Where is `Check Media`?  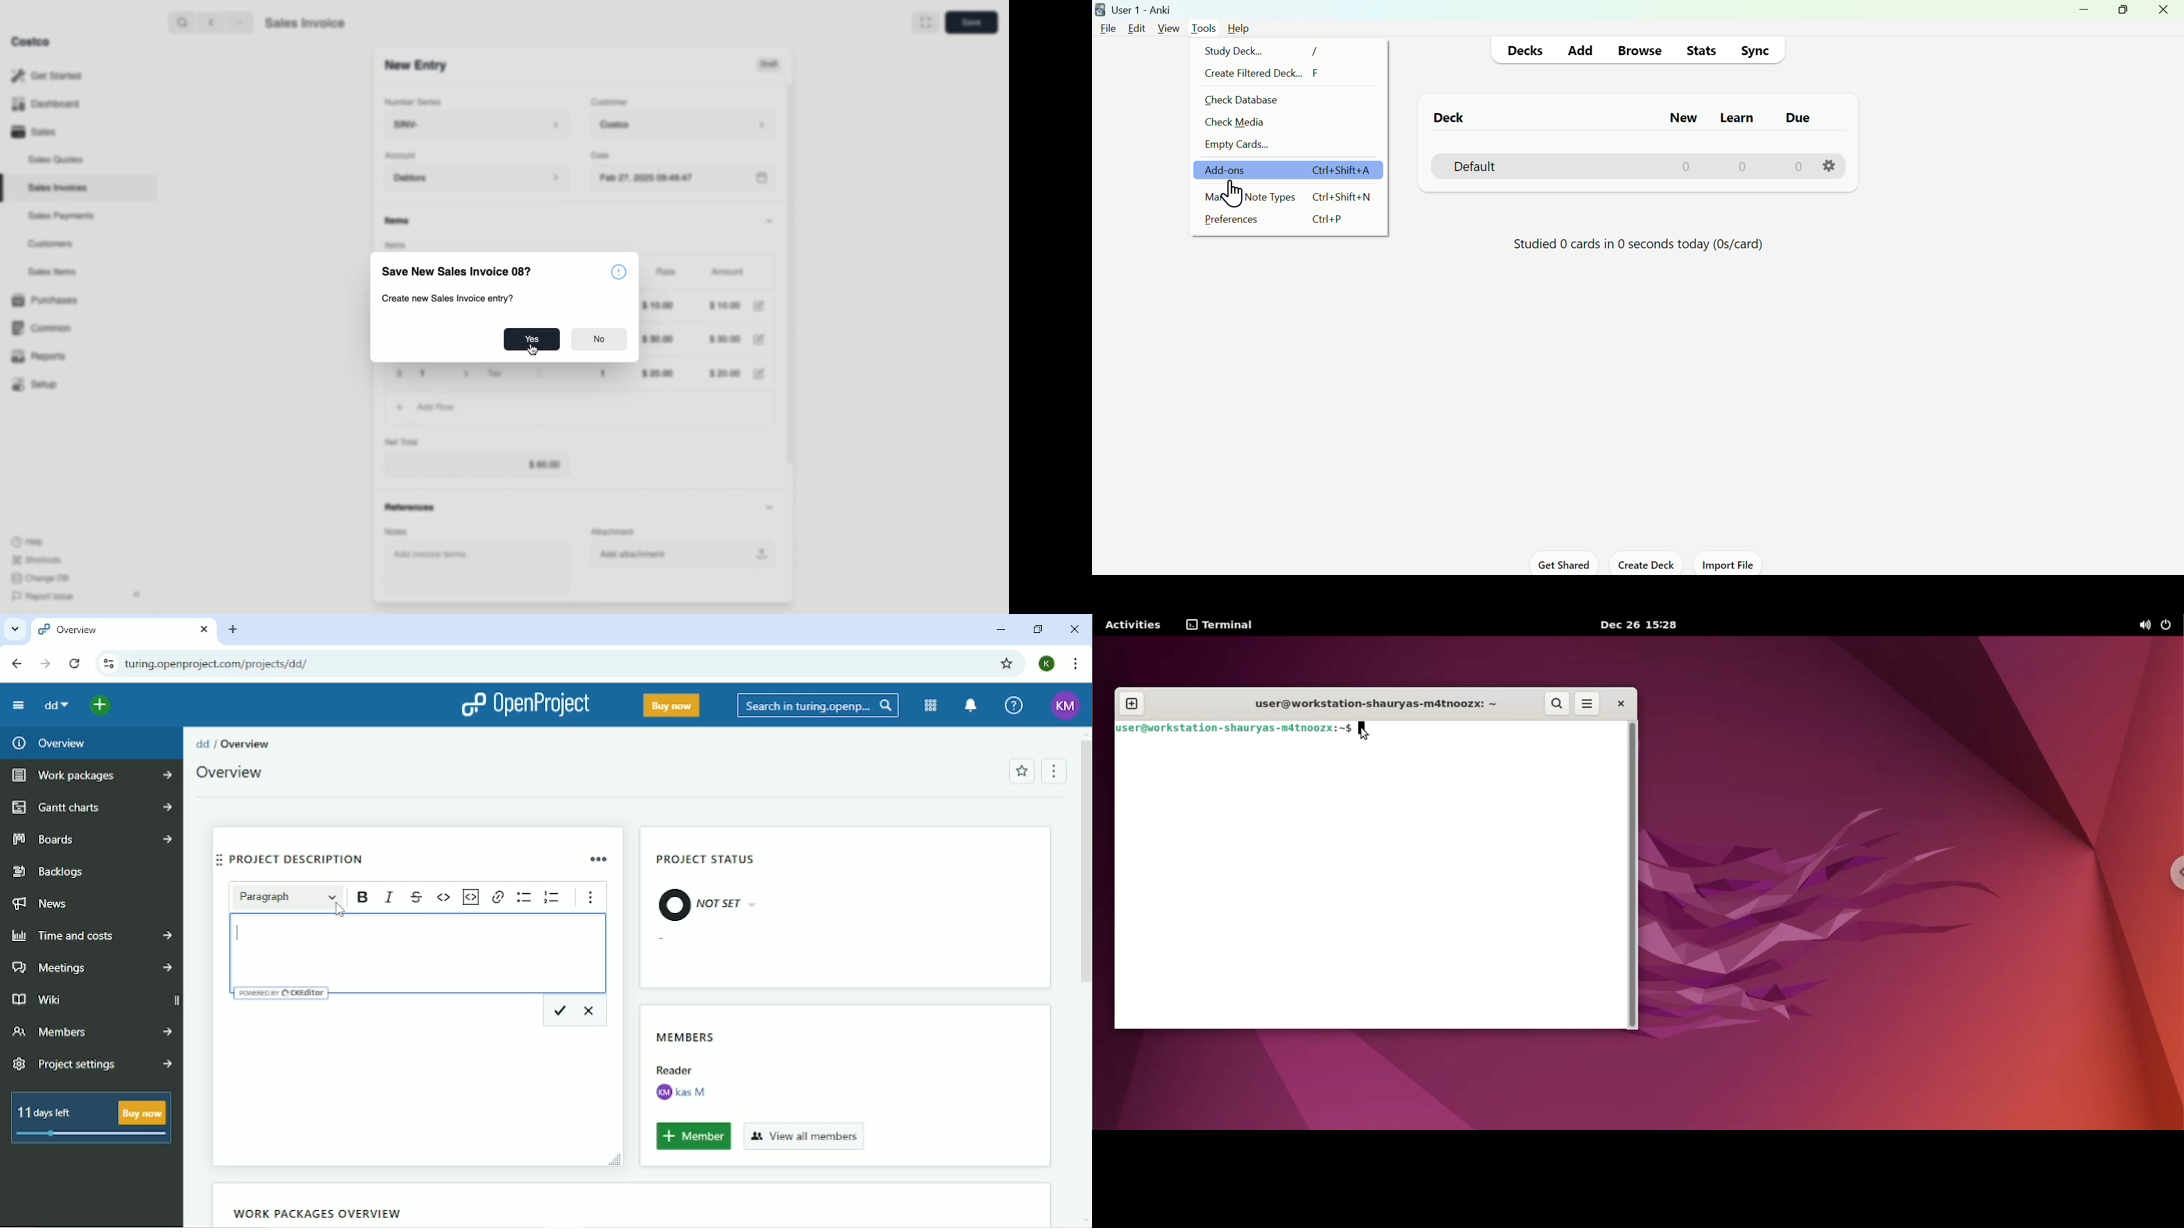 Check Media is located at coordinates (1239, 123).